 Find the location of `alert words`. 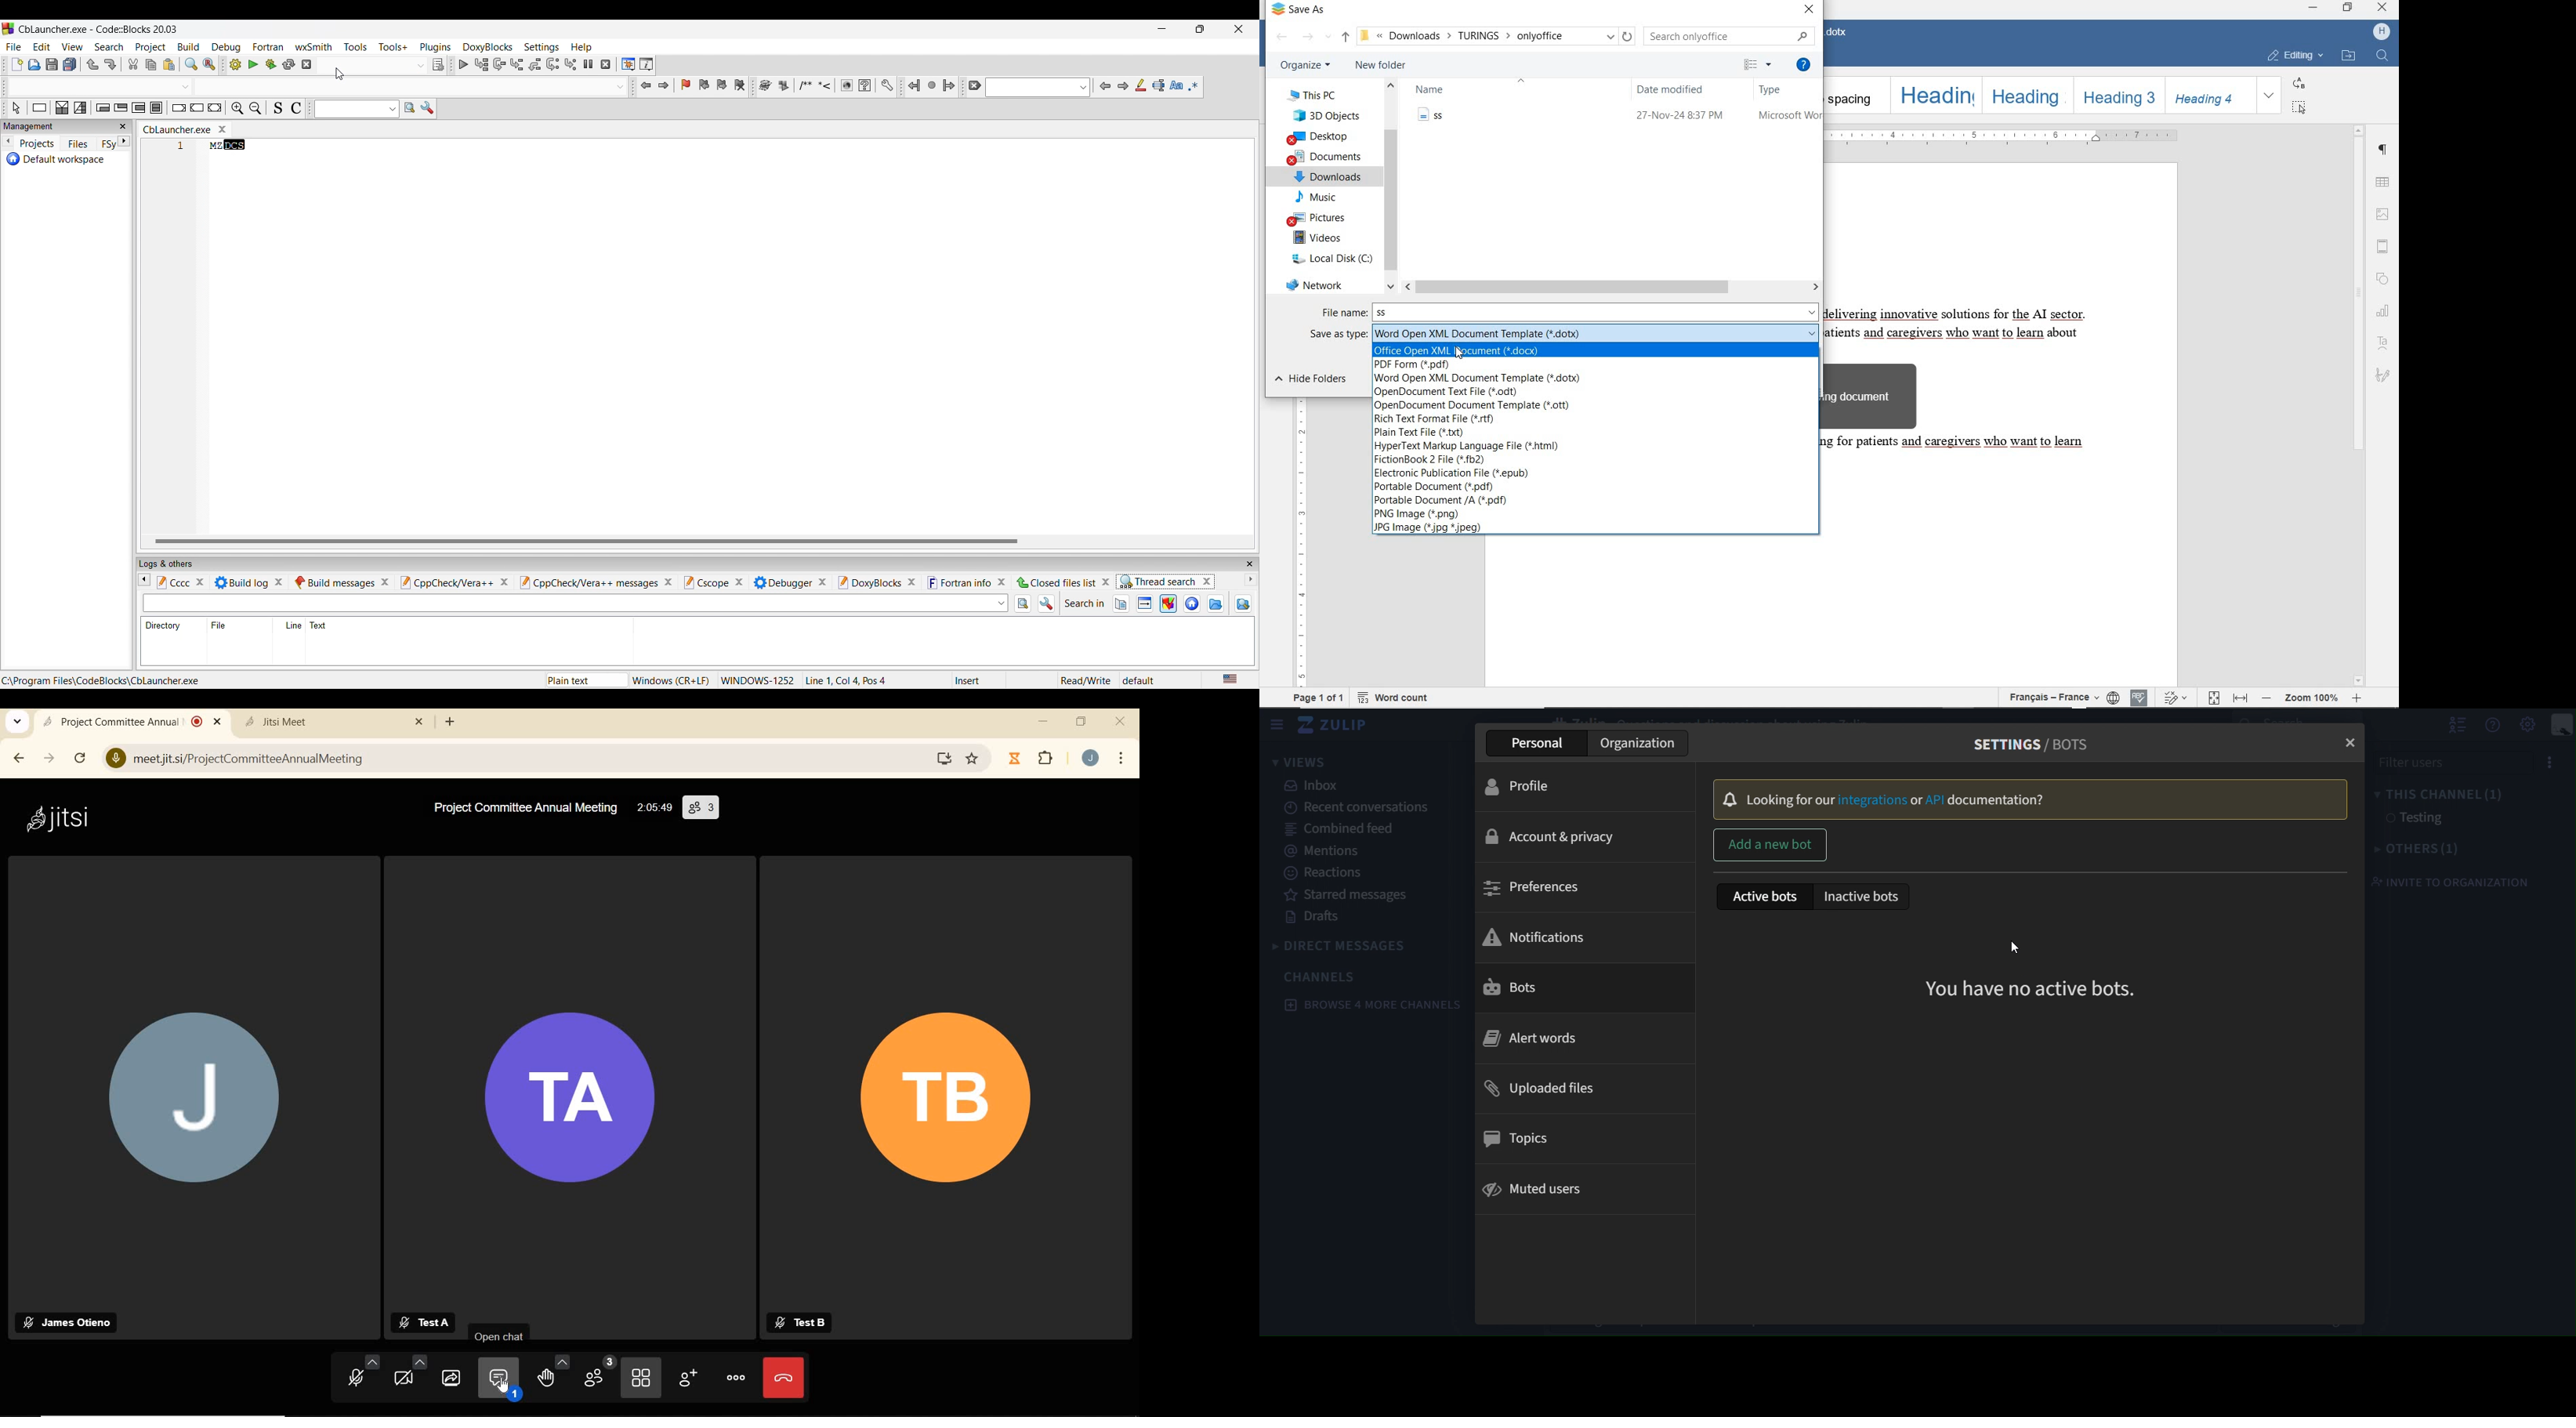

alert words is located at coordinates (1541, 1039).